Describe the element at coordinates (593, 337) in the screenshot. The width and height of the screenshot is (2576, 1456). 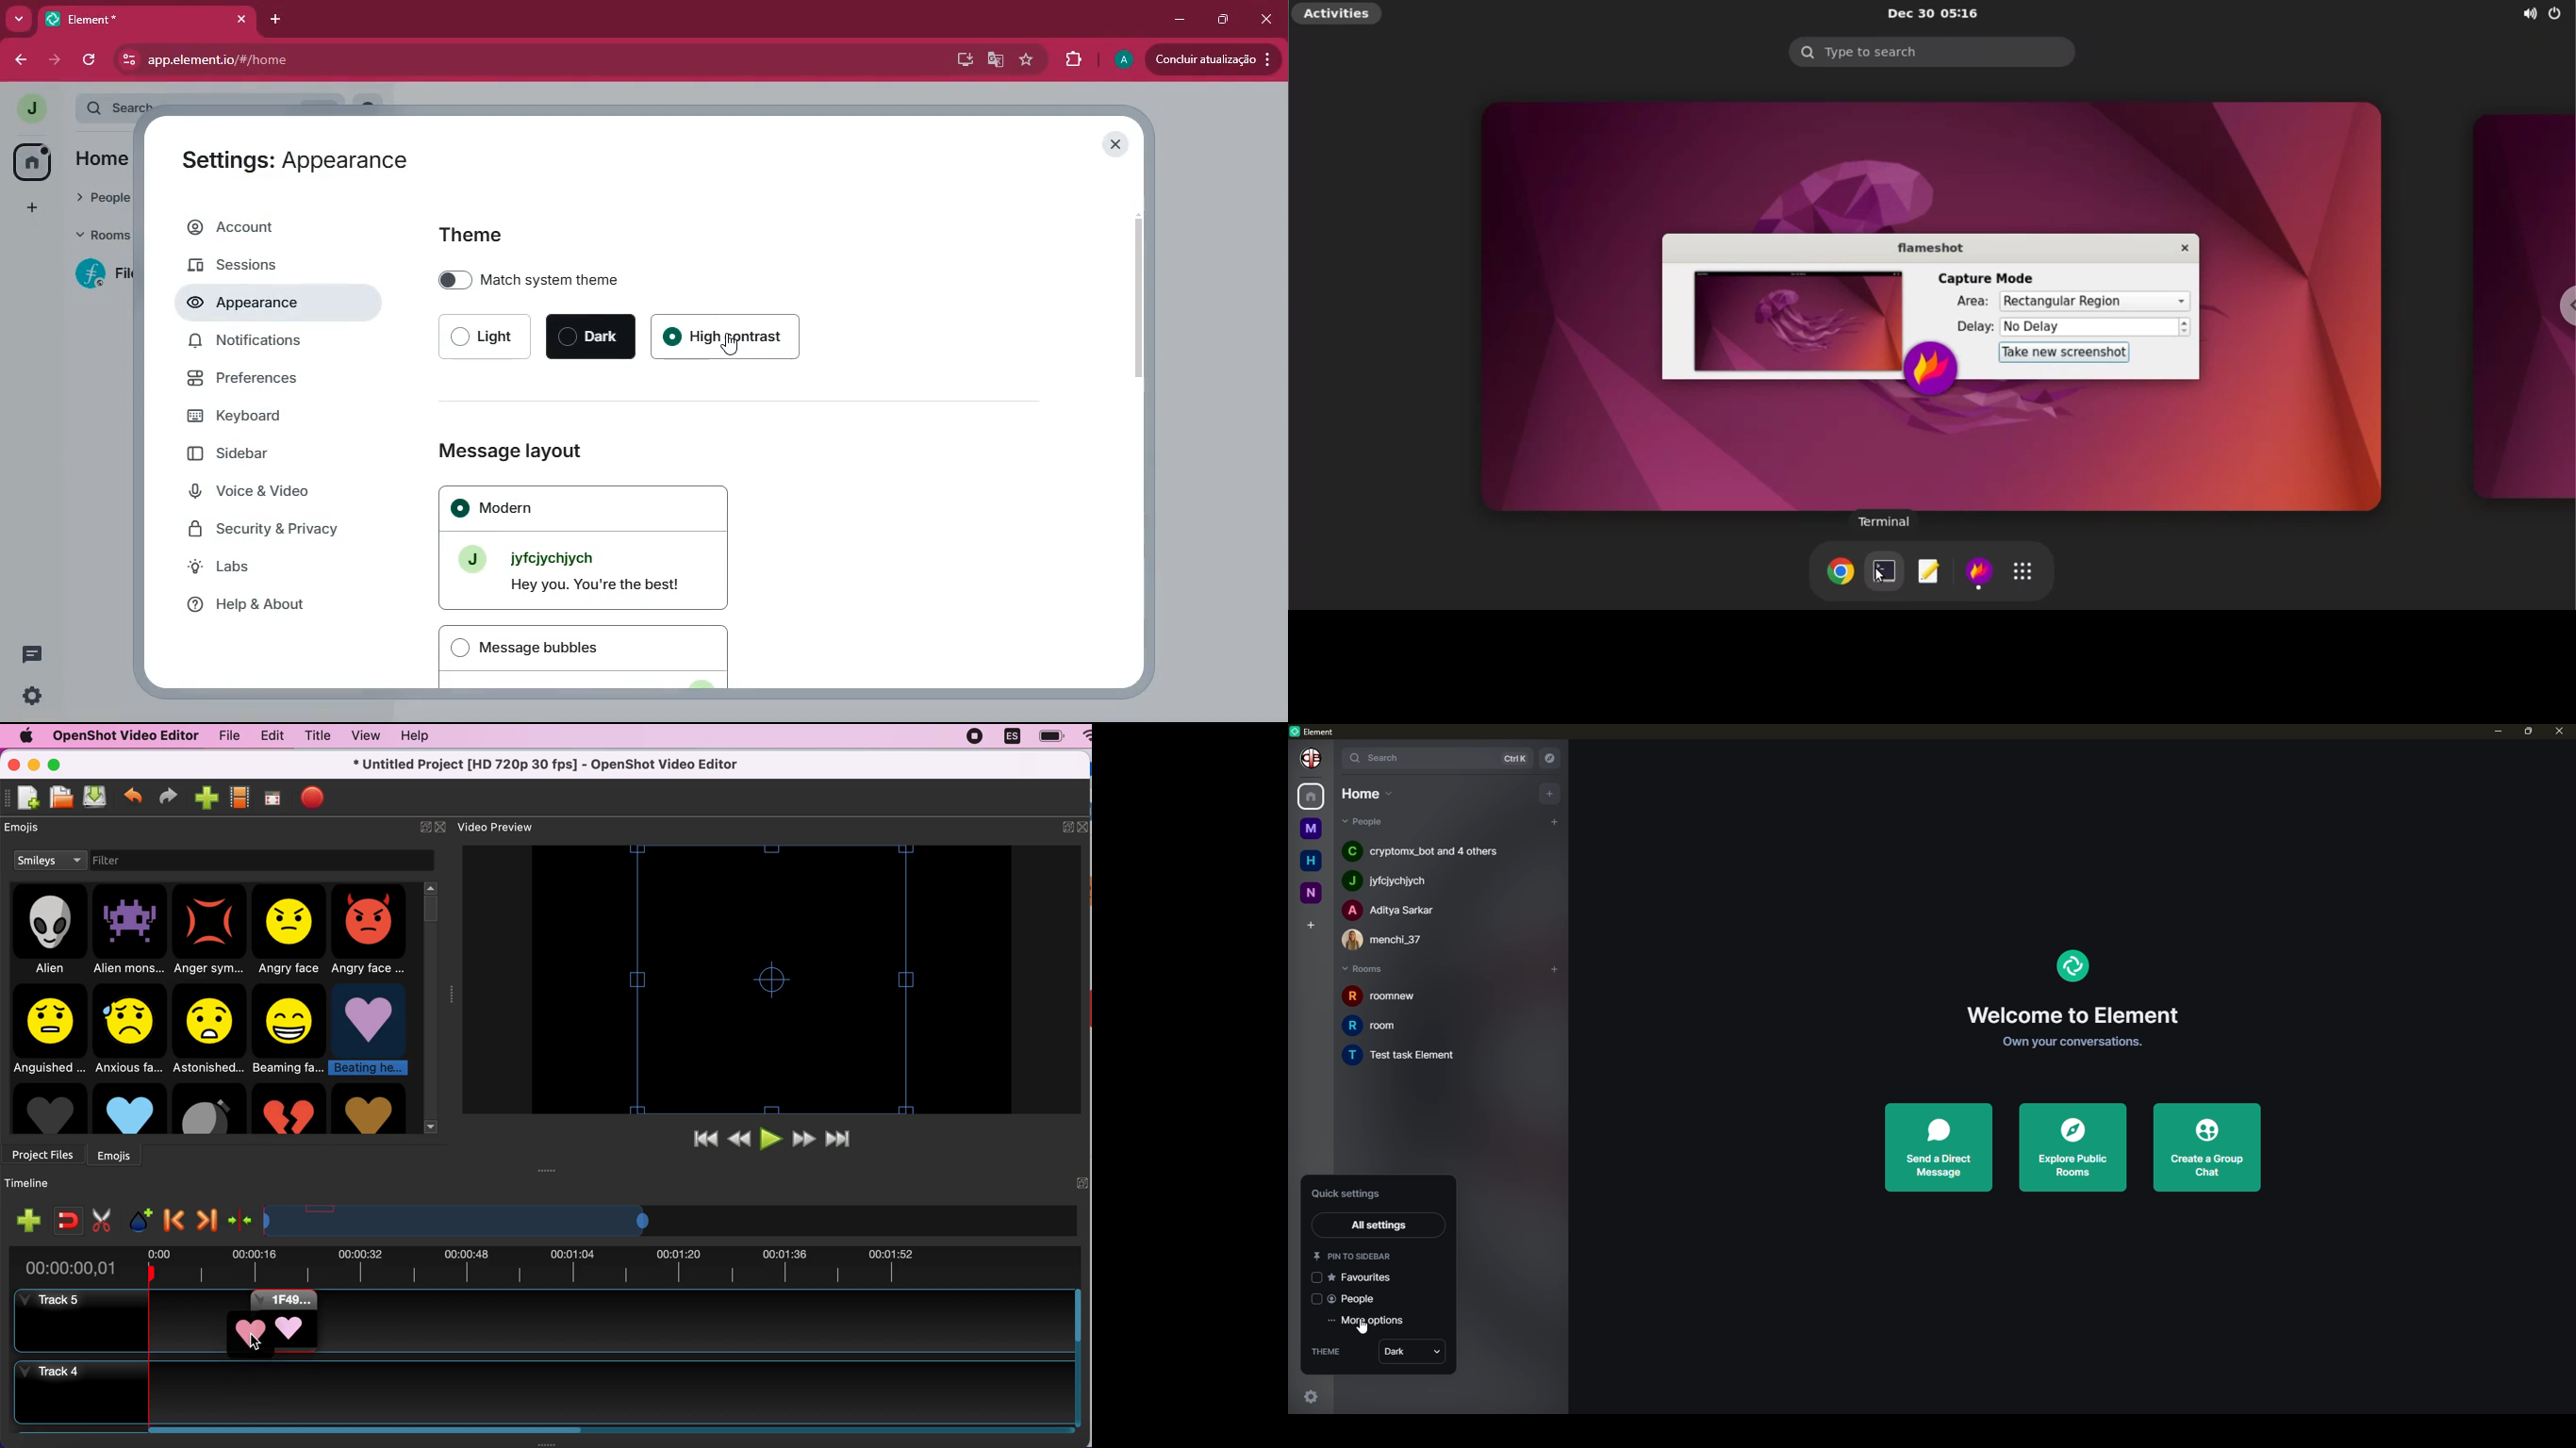
I see `dark` at that location.